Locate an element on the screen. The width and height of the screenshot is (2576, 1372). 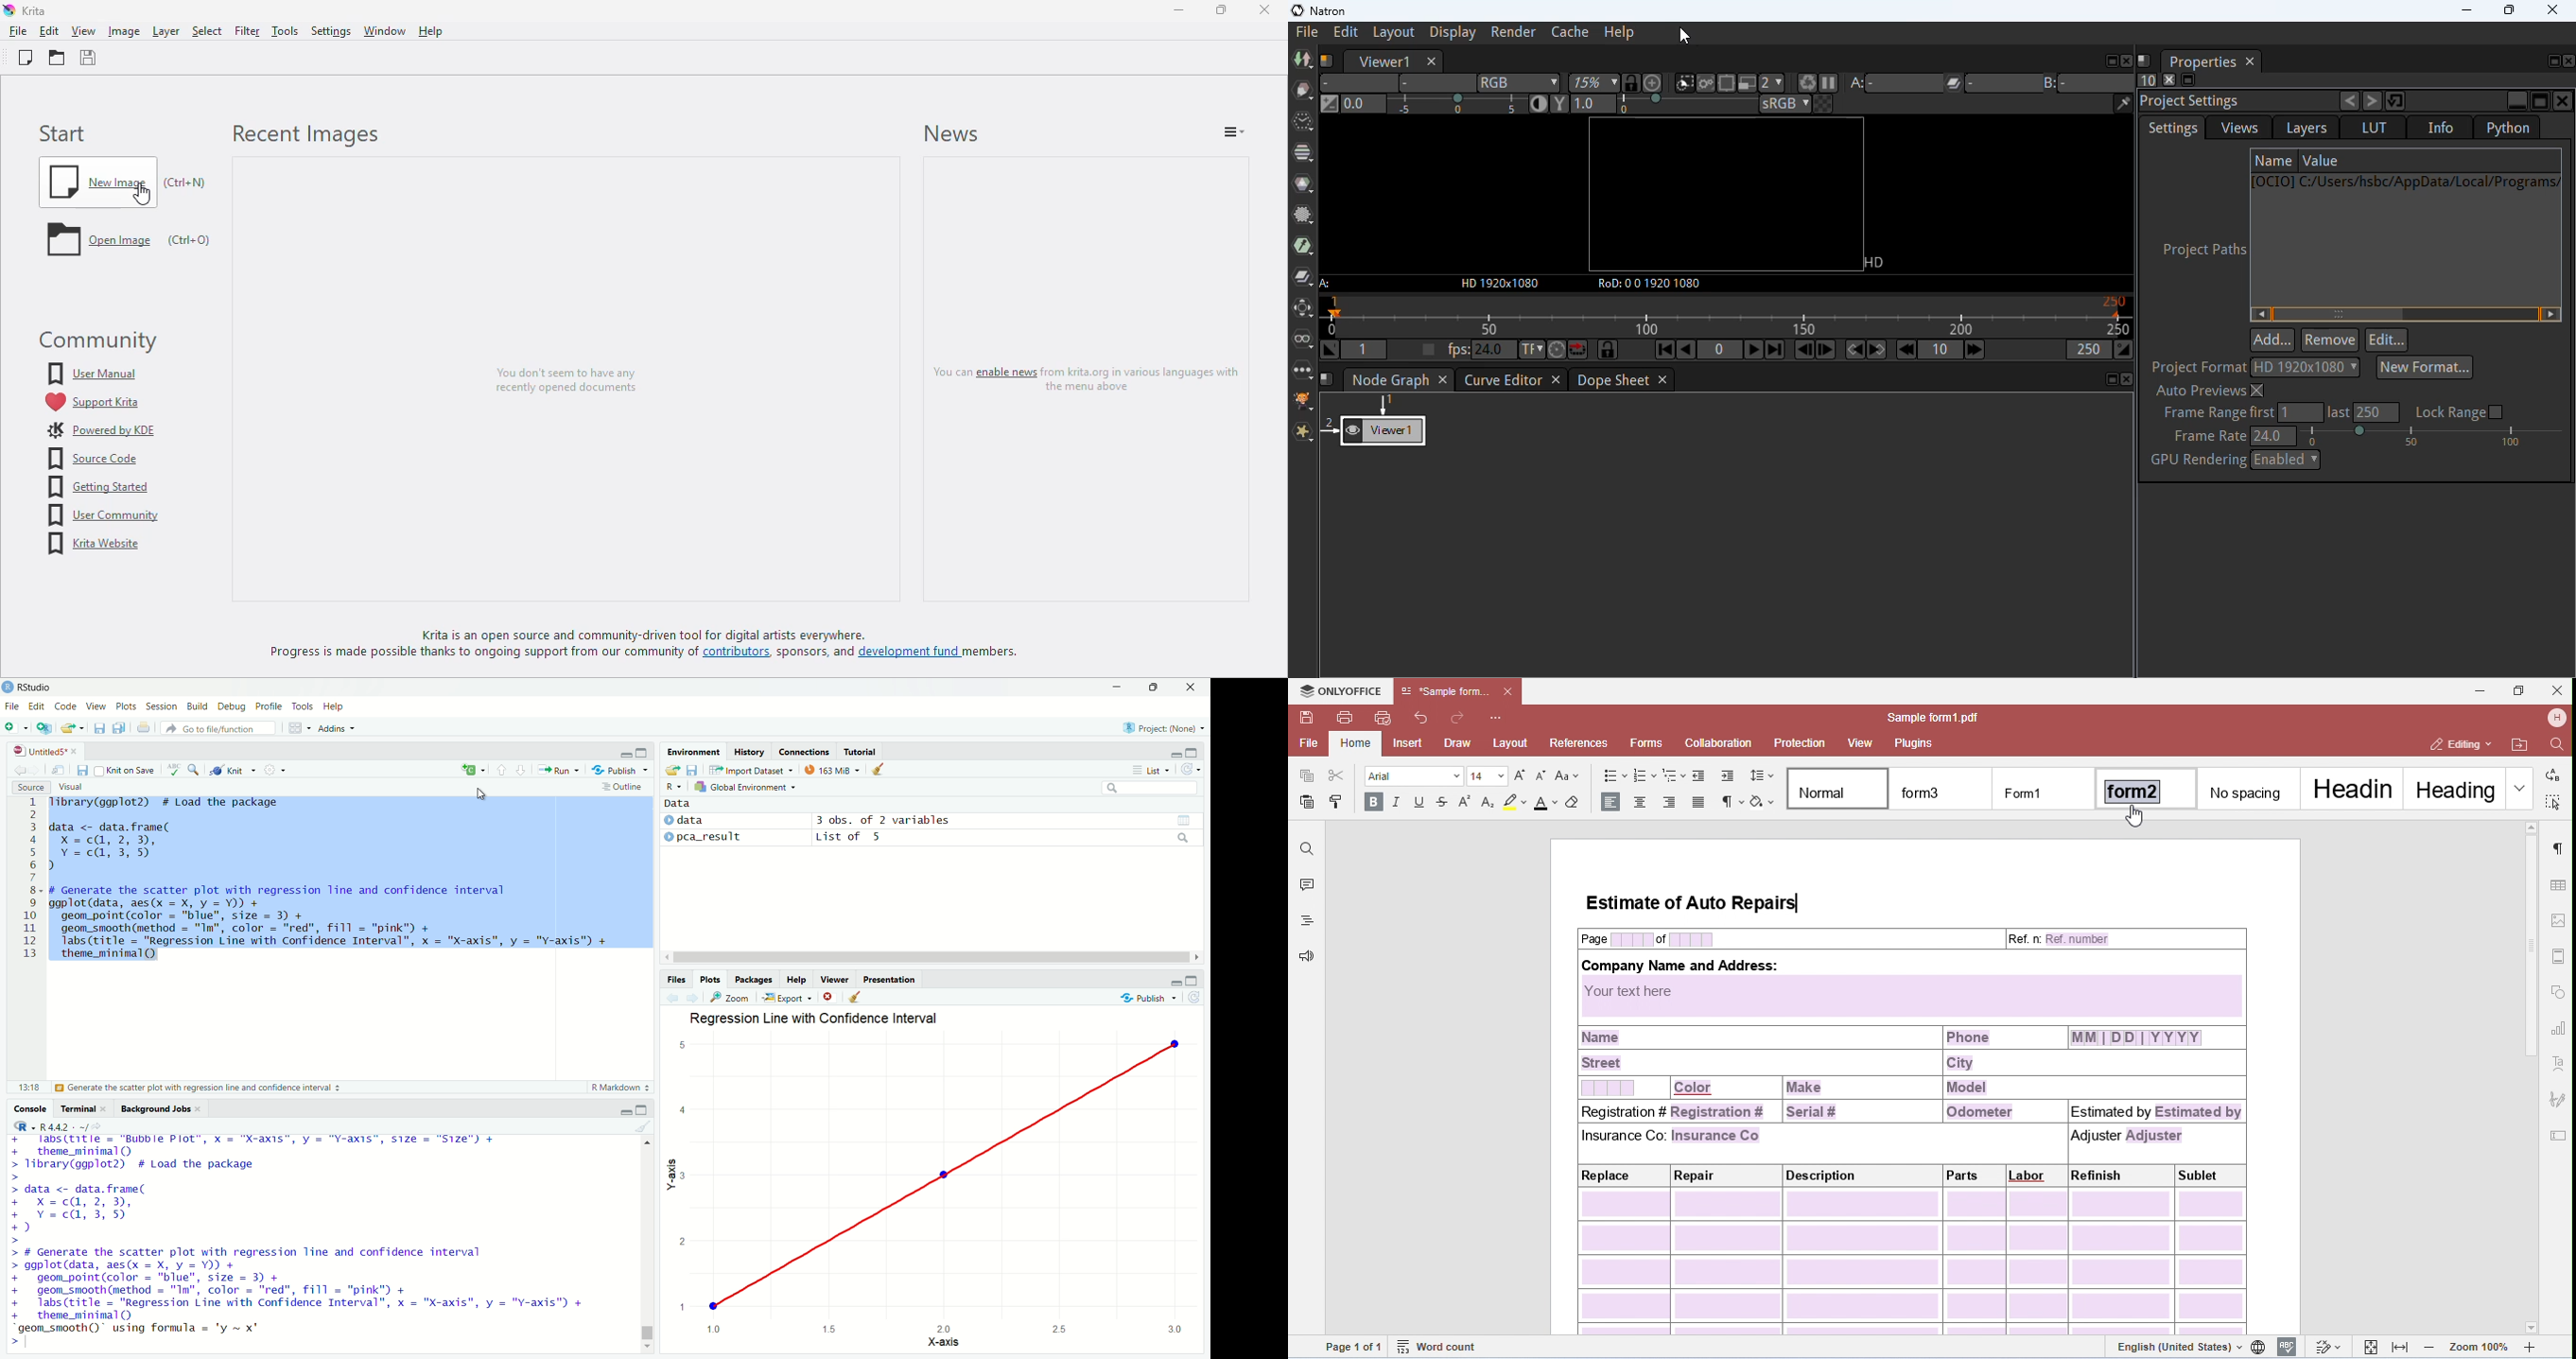
Source is located at coordinates (30, 787).